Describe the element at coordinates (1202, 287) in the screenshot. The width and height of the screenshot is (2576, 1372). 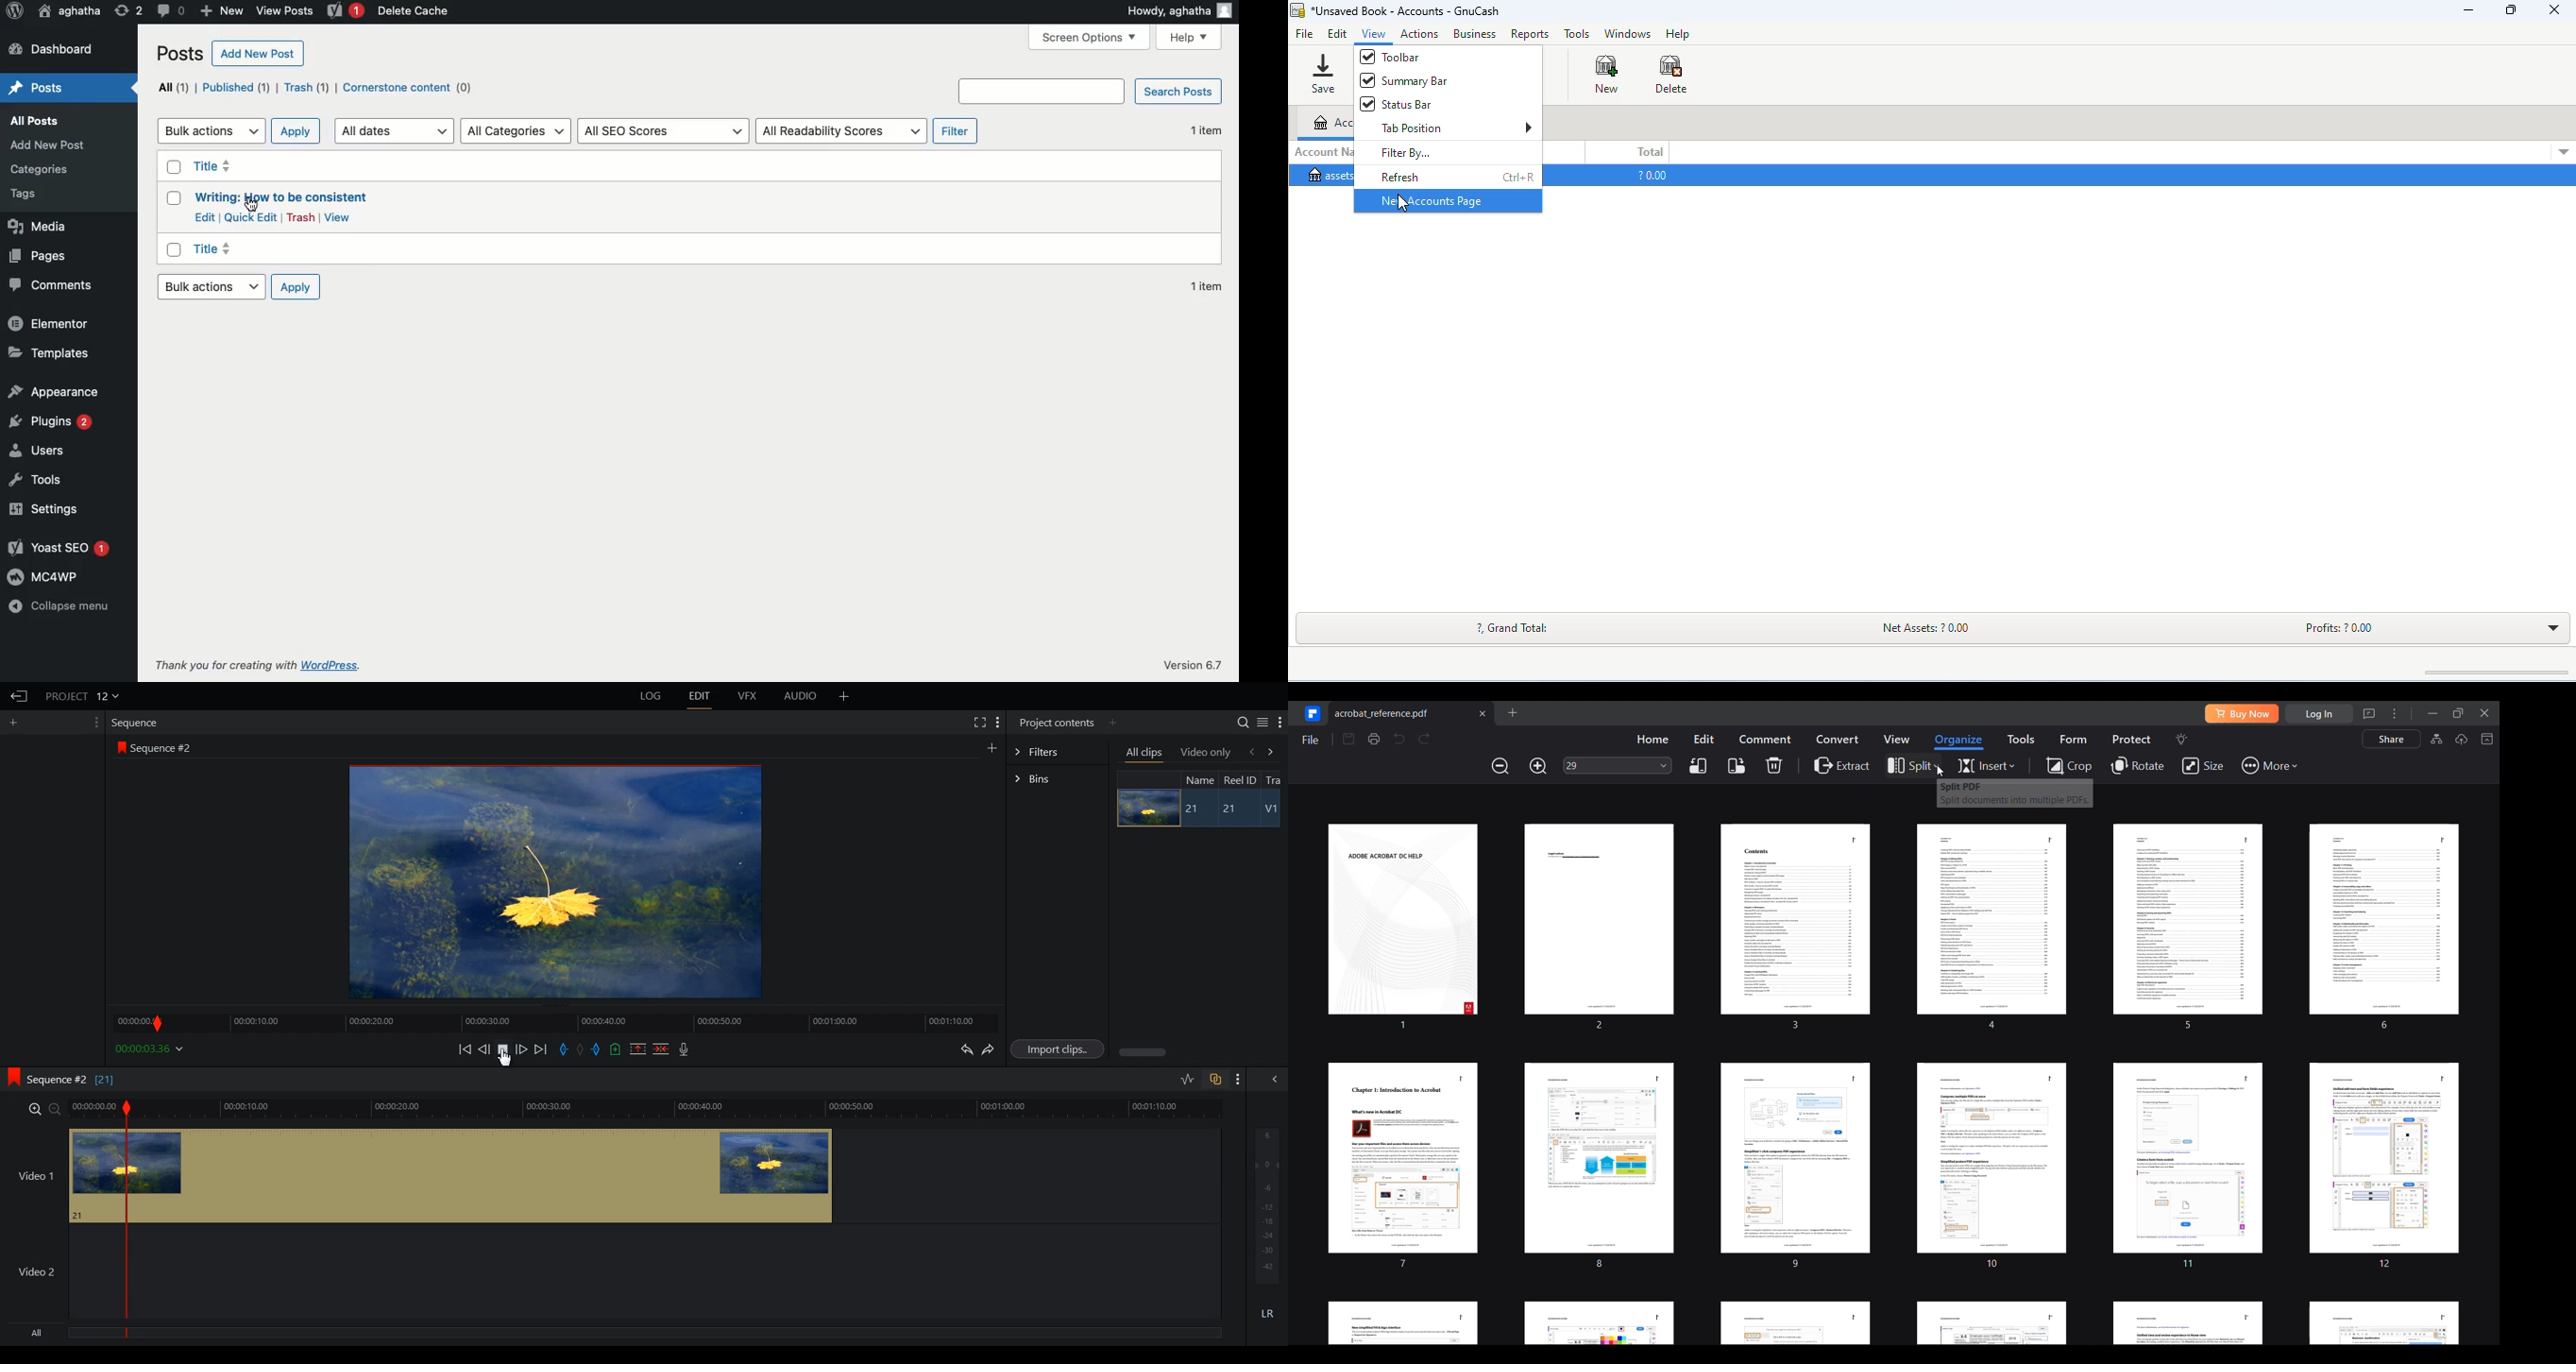
I see `1 item` at that location.